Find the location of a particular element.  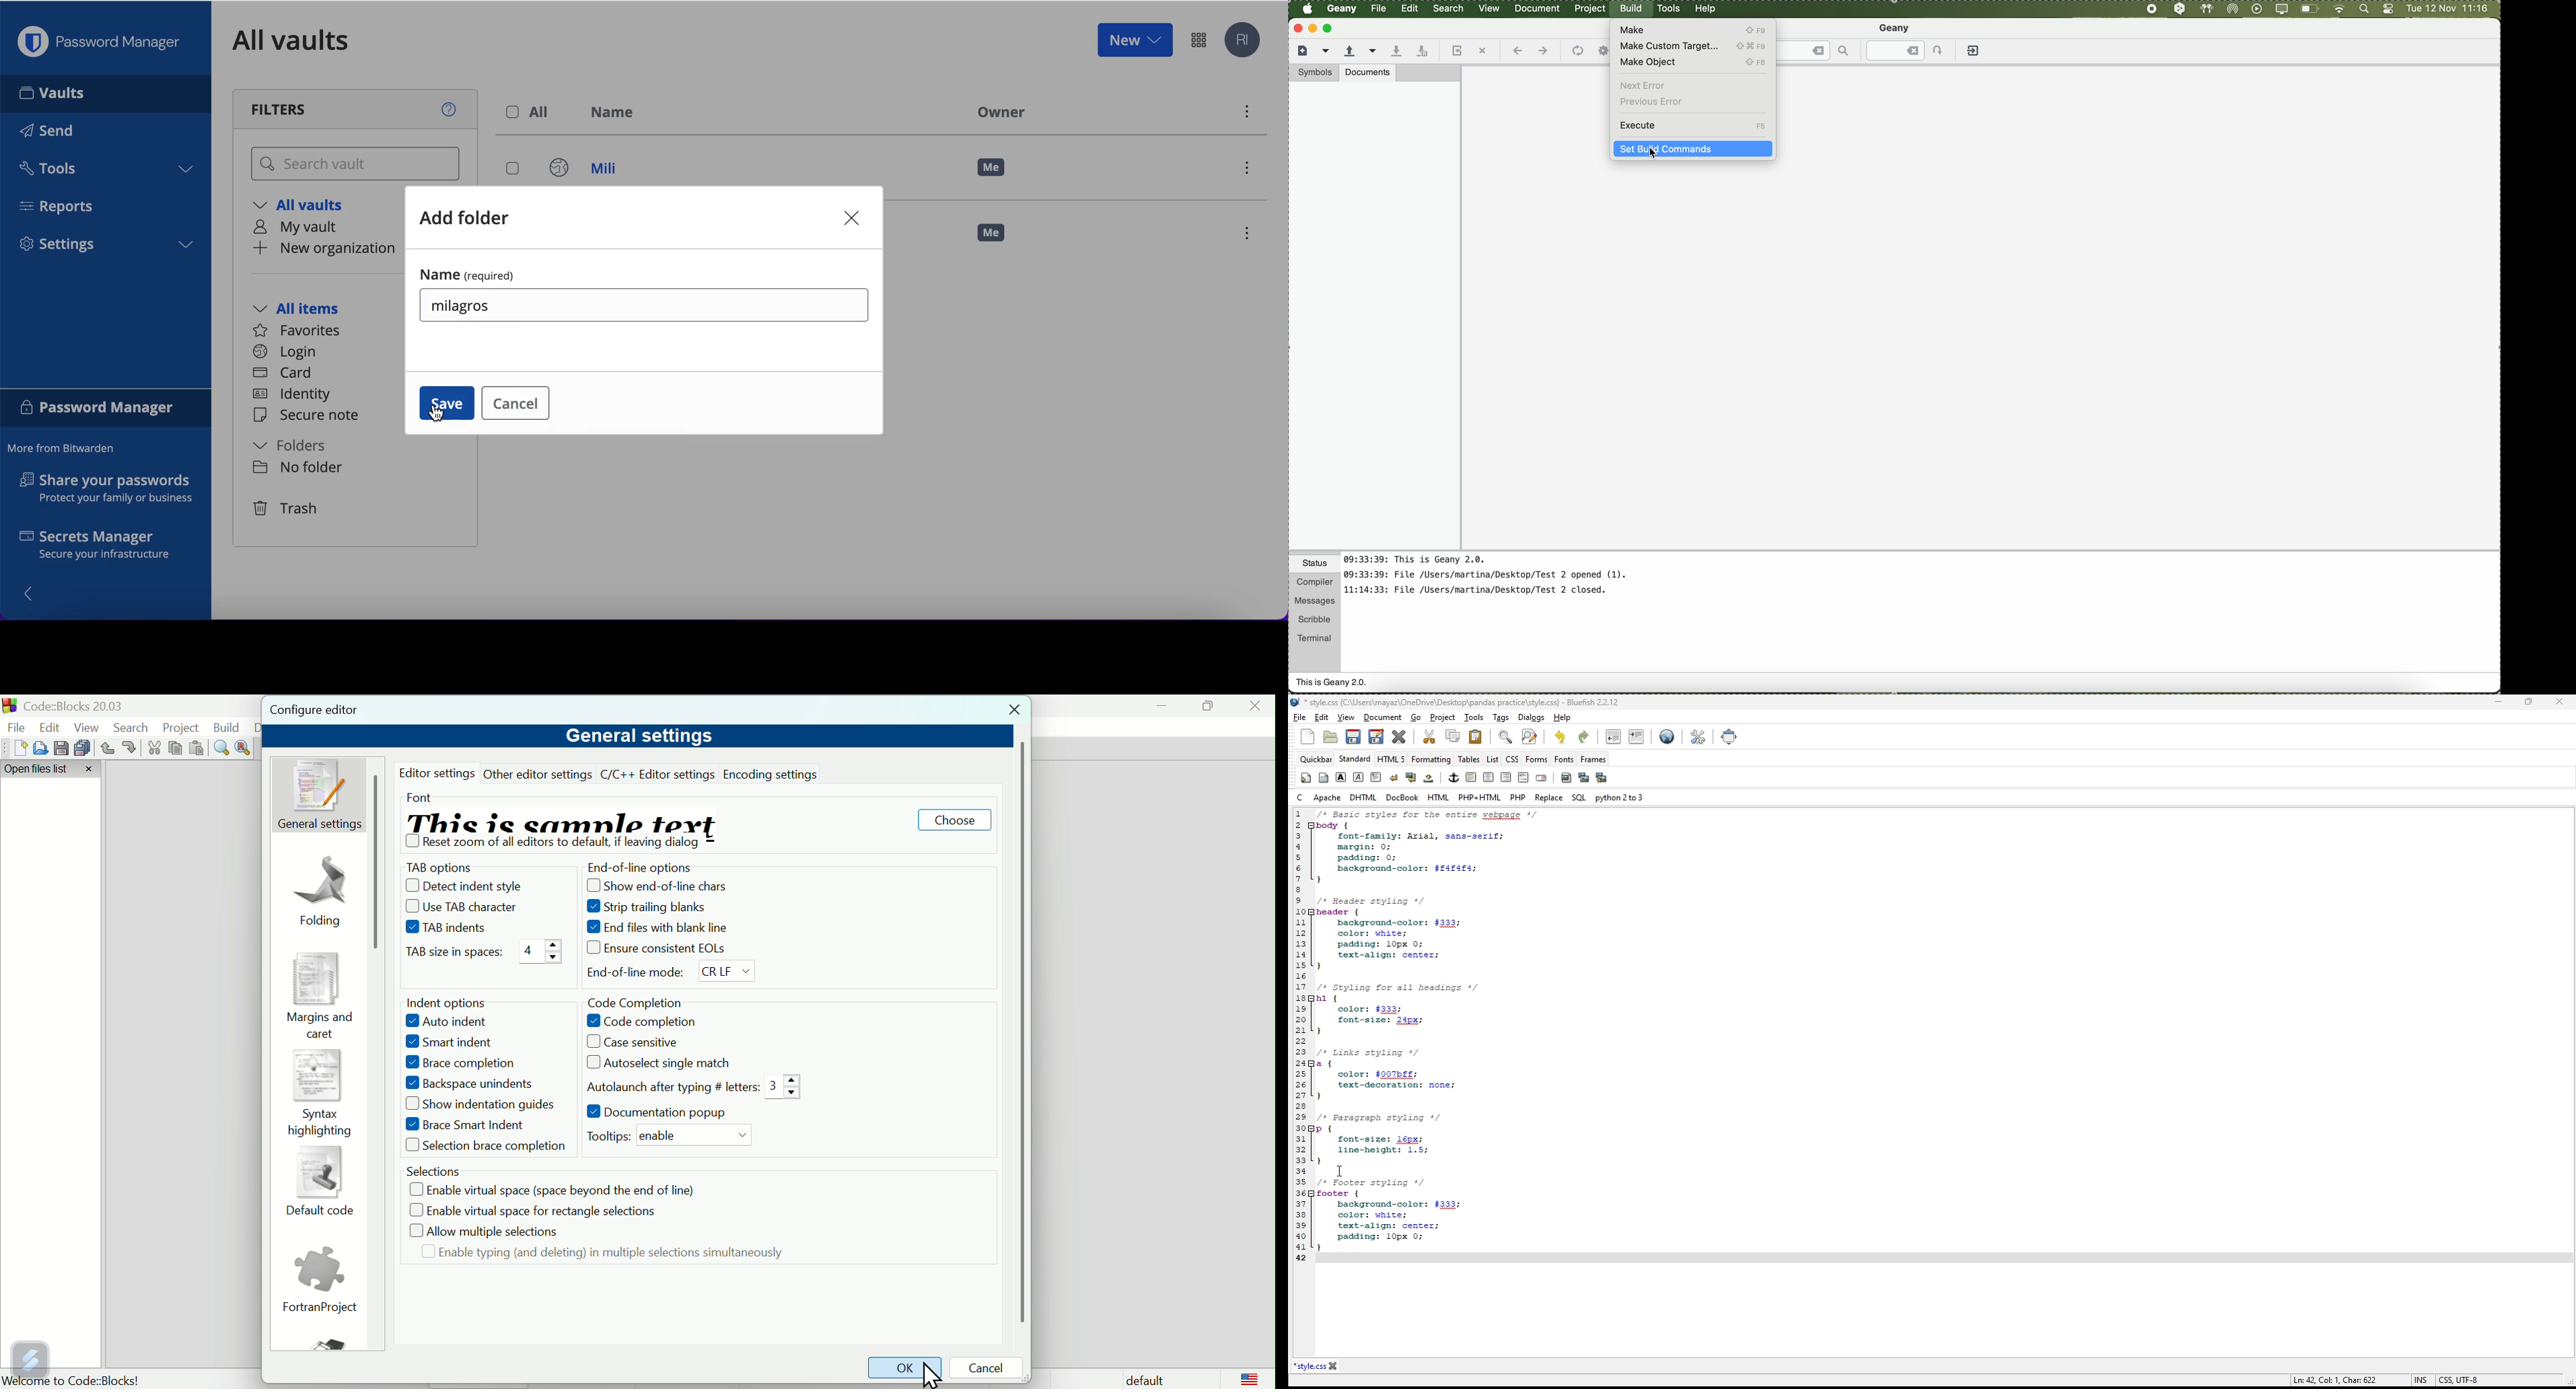

body is located at coordinates (1323, 778).